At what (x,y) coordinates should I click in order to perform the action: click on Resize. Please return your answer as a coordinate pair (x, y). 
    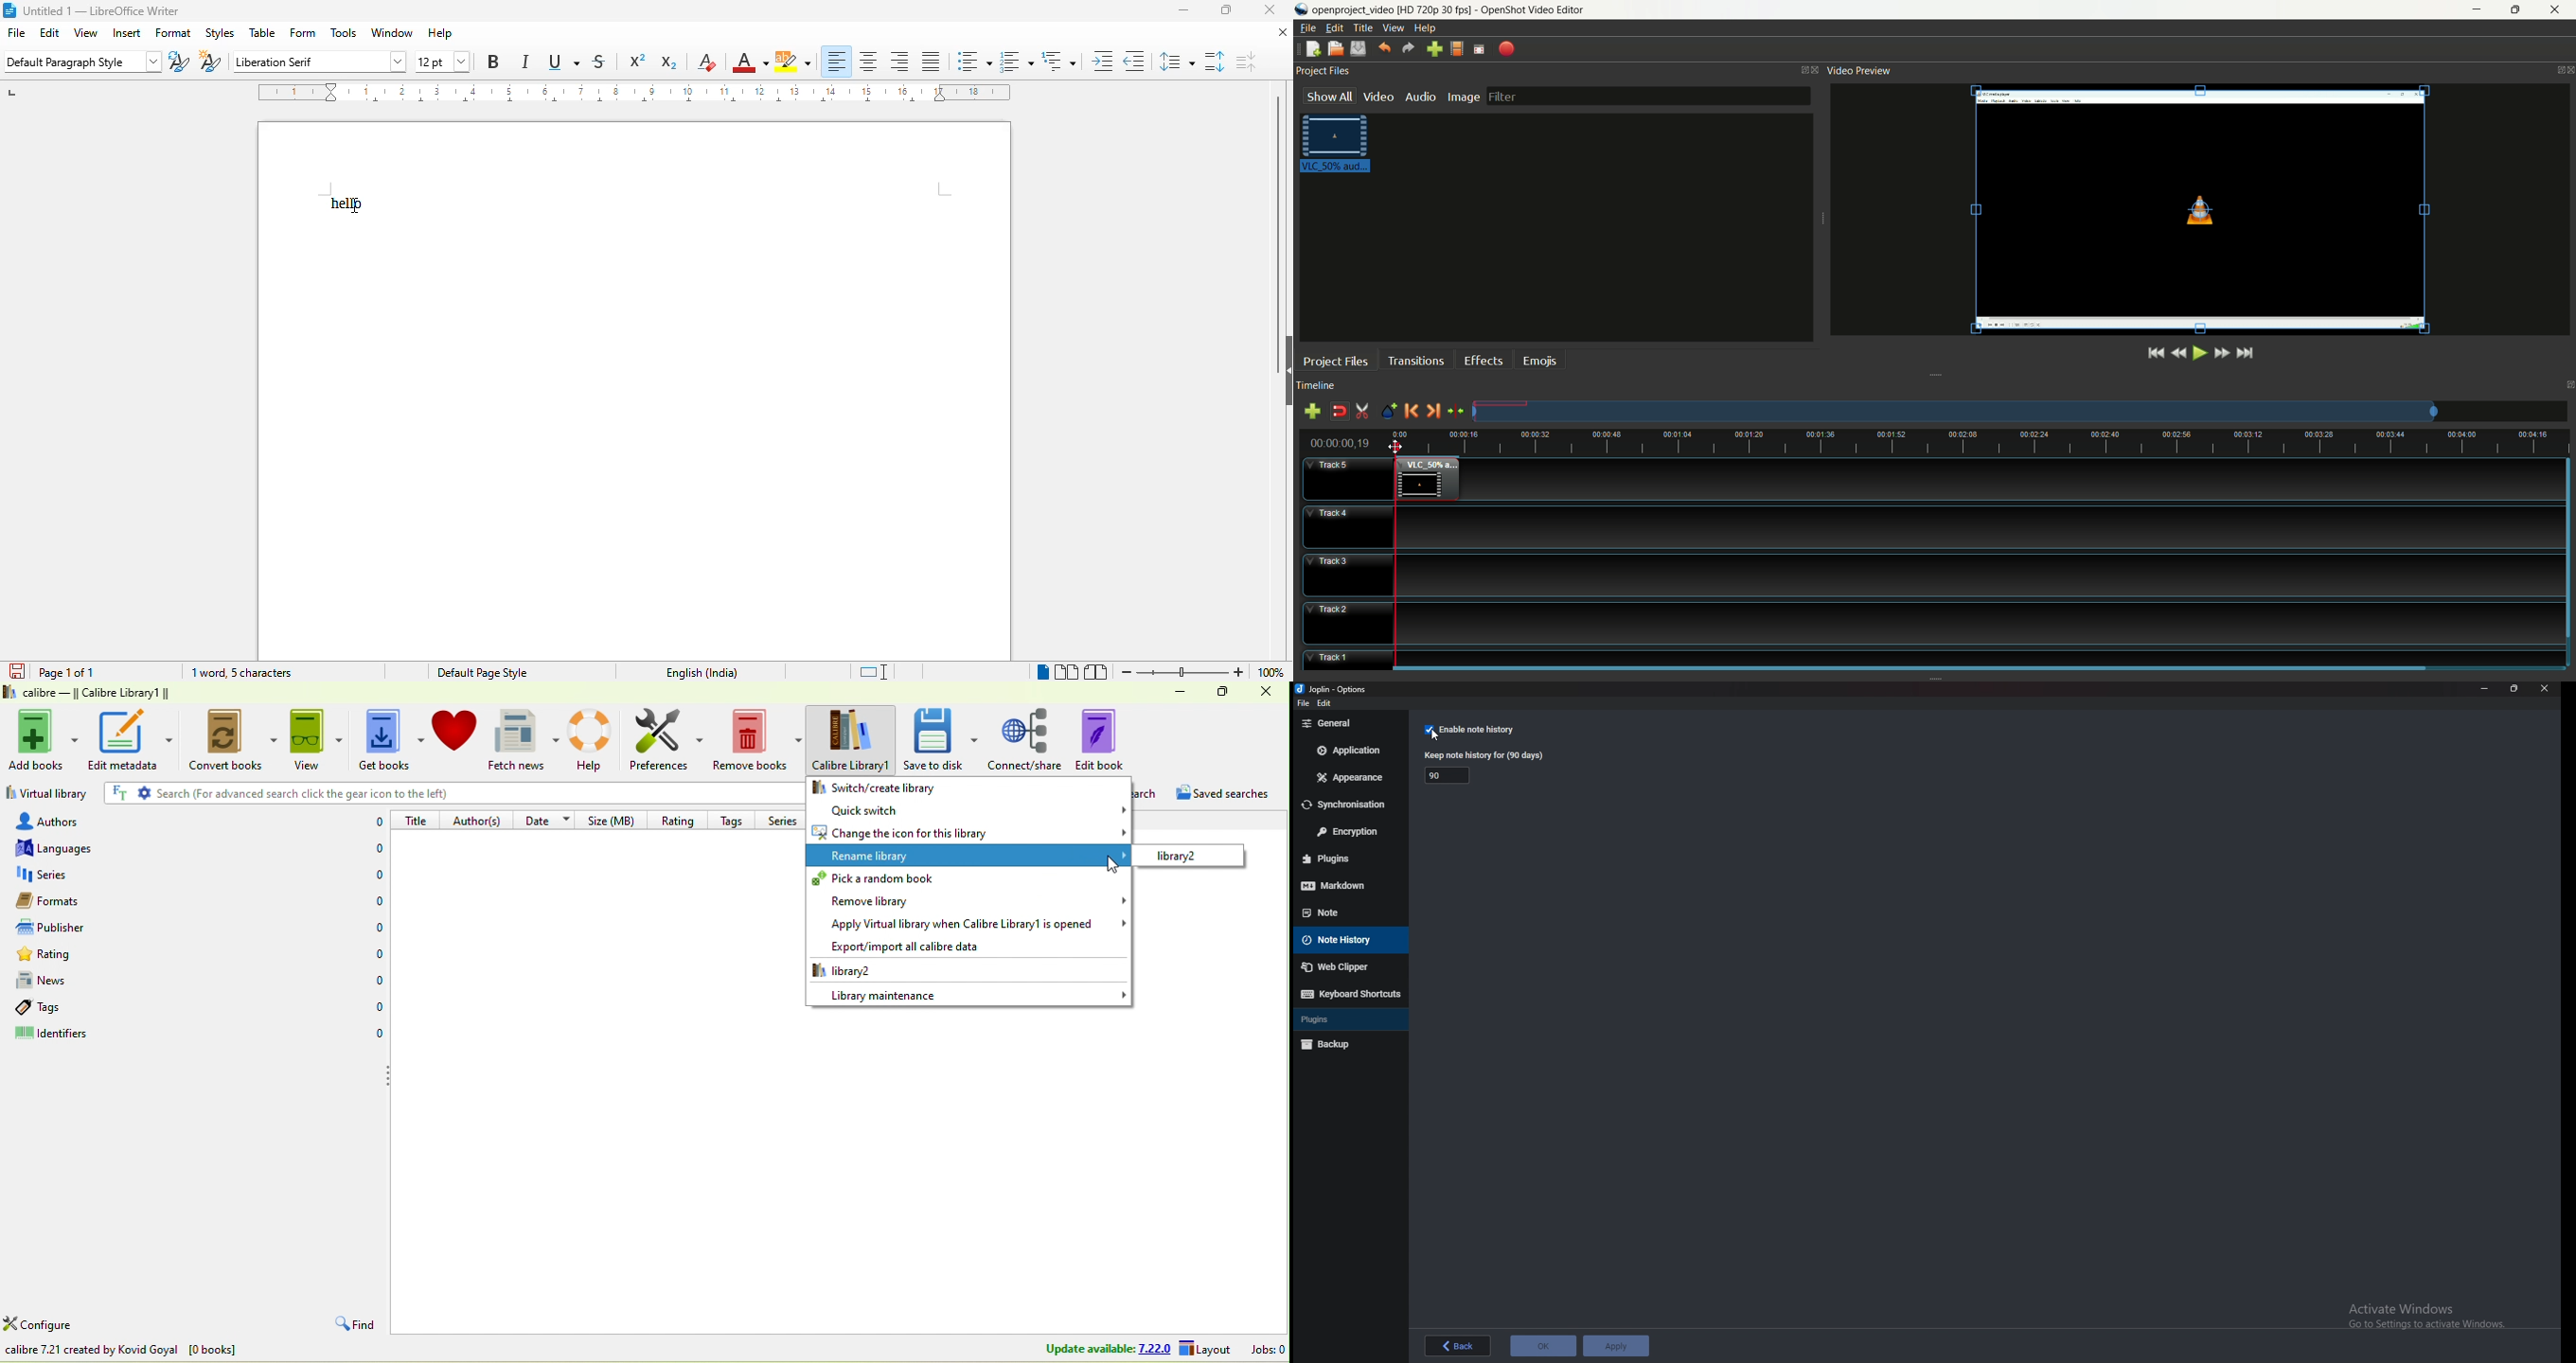
    Looking at the image, I should click on (2514, 689).